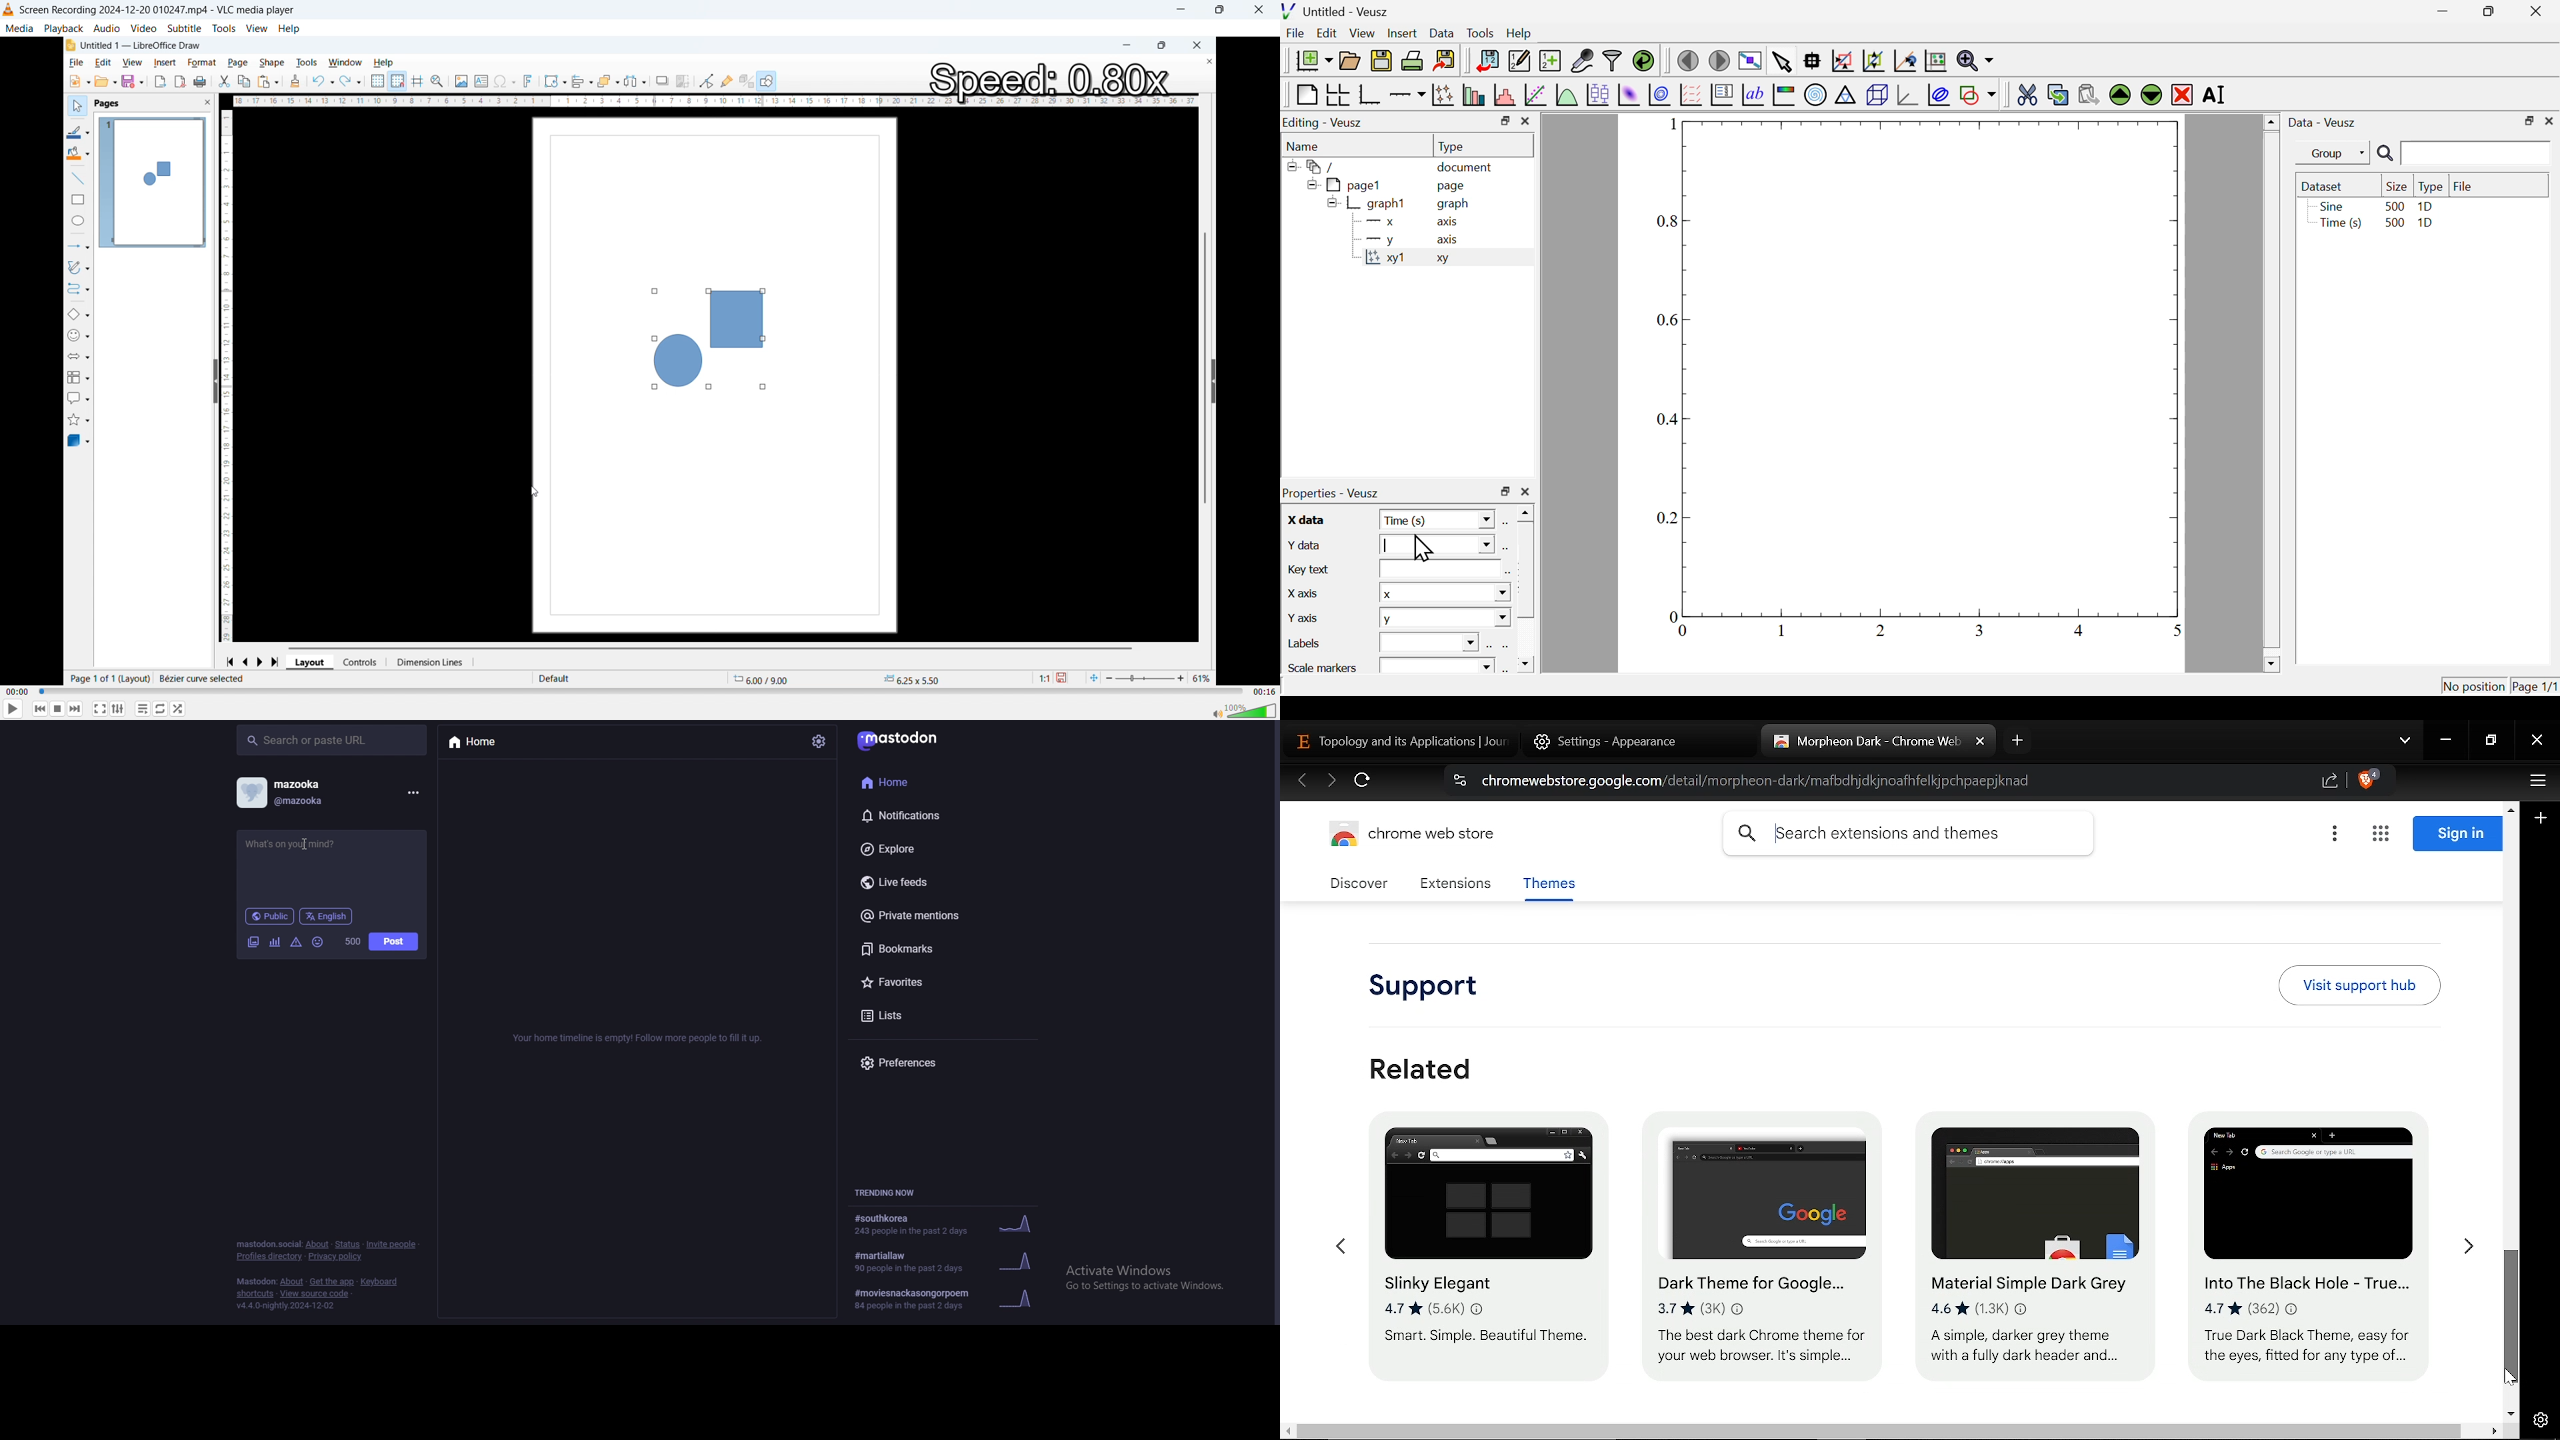  I want to click on mastodon, so click(255, 1281).